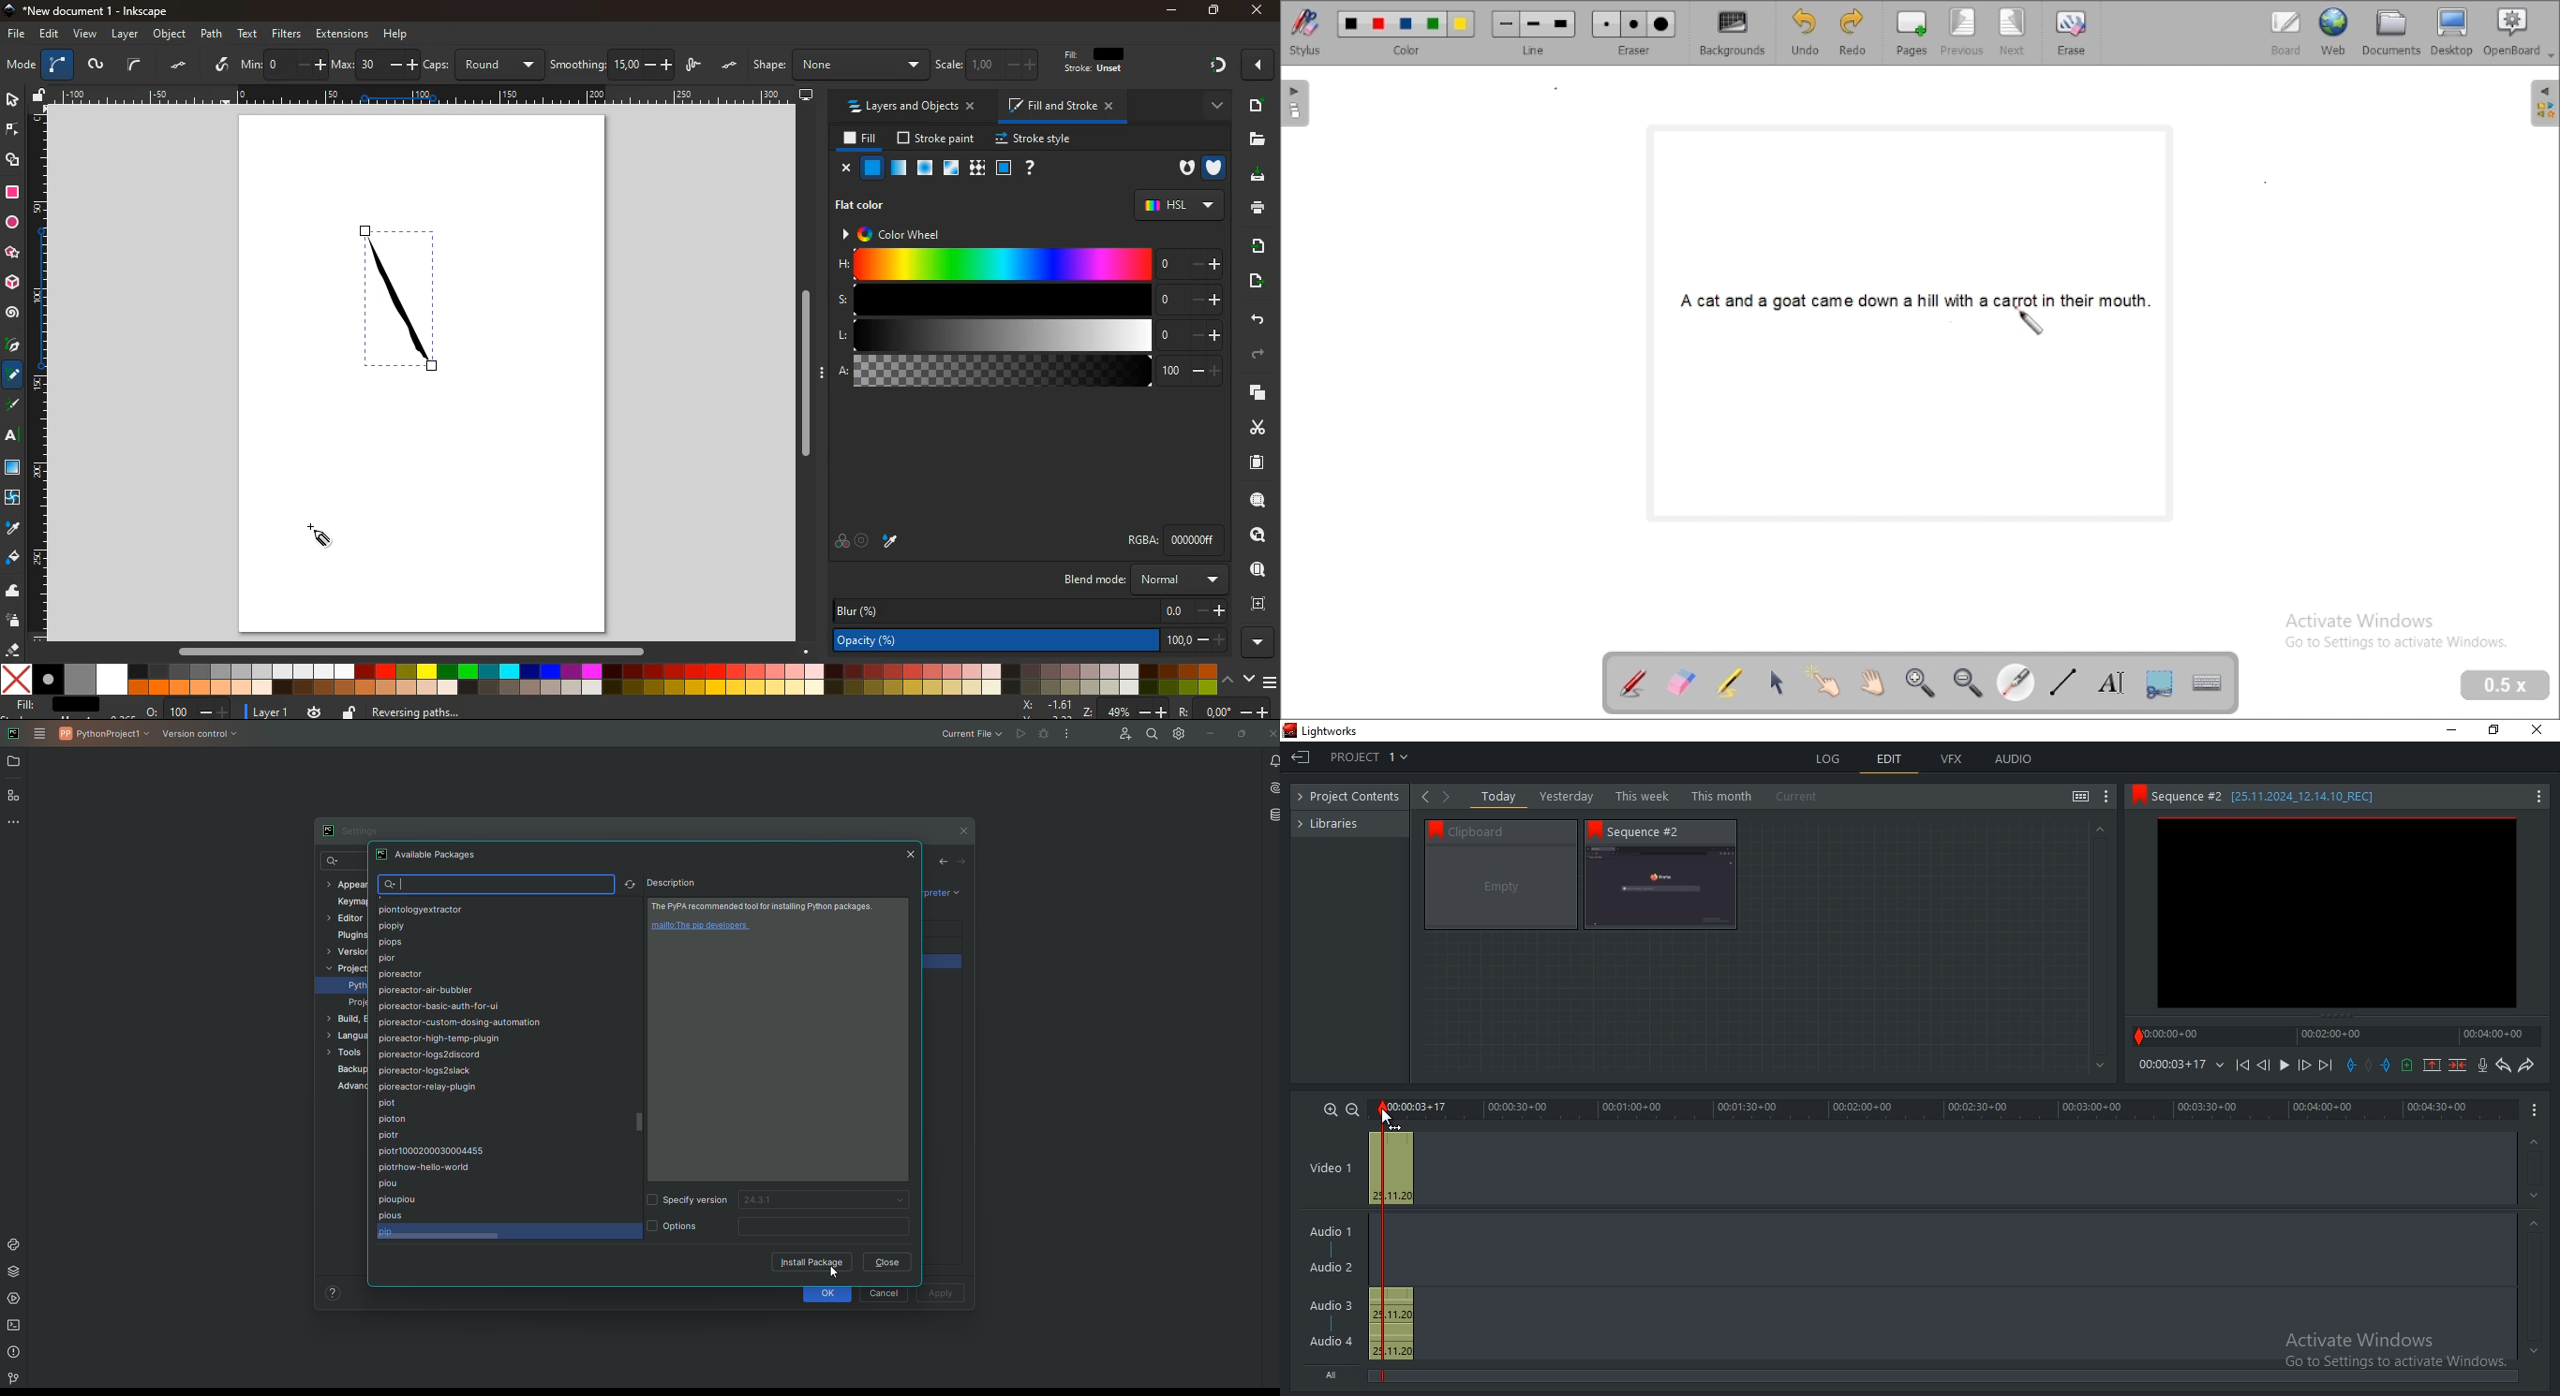  Describe the element at coordinates (1303, 759) in the screenshot. I see `Exit project` at that location.